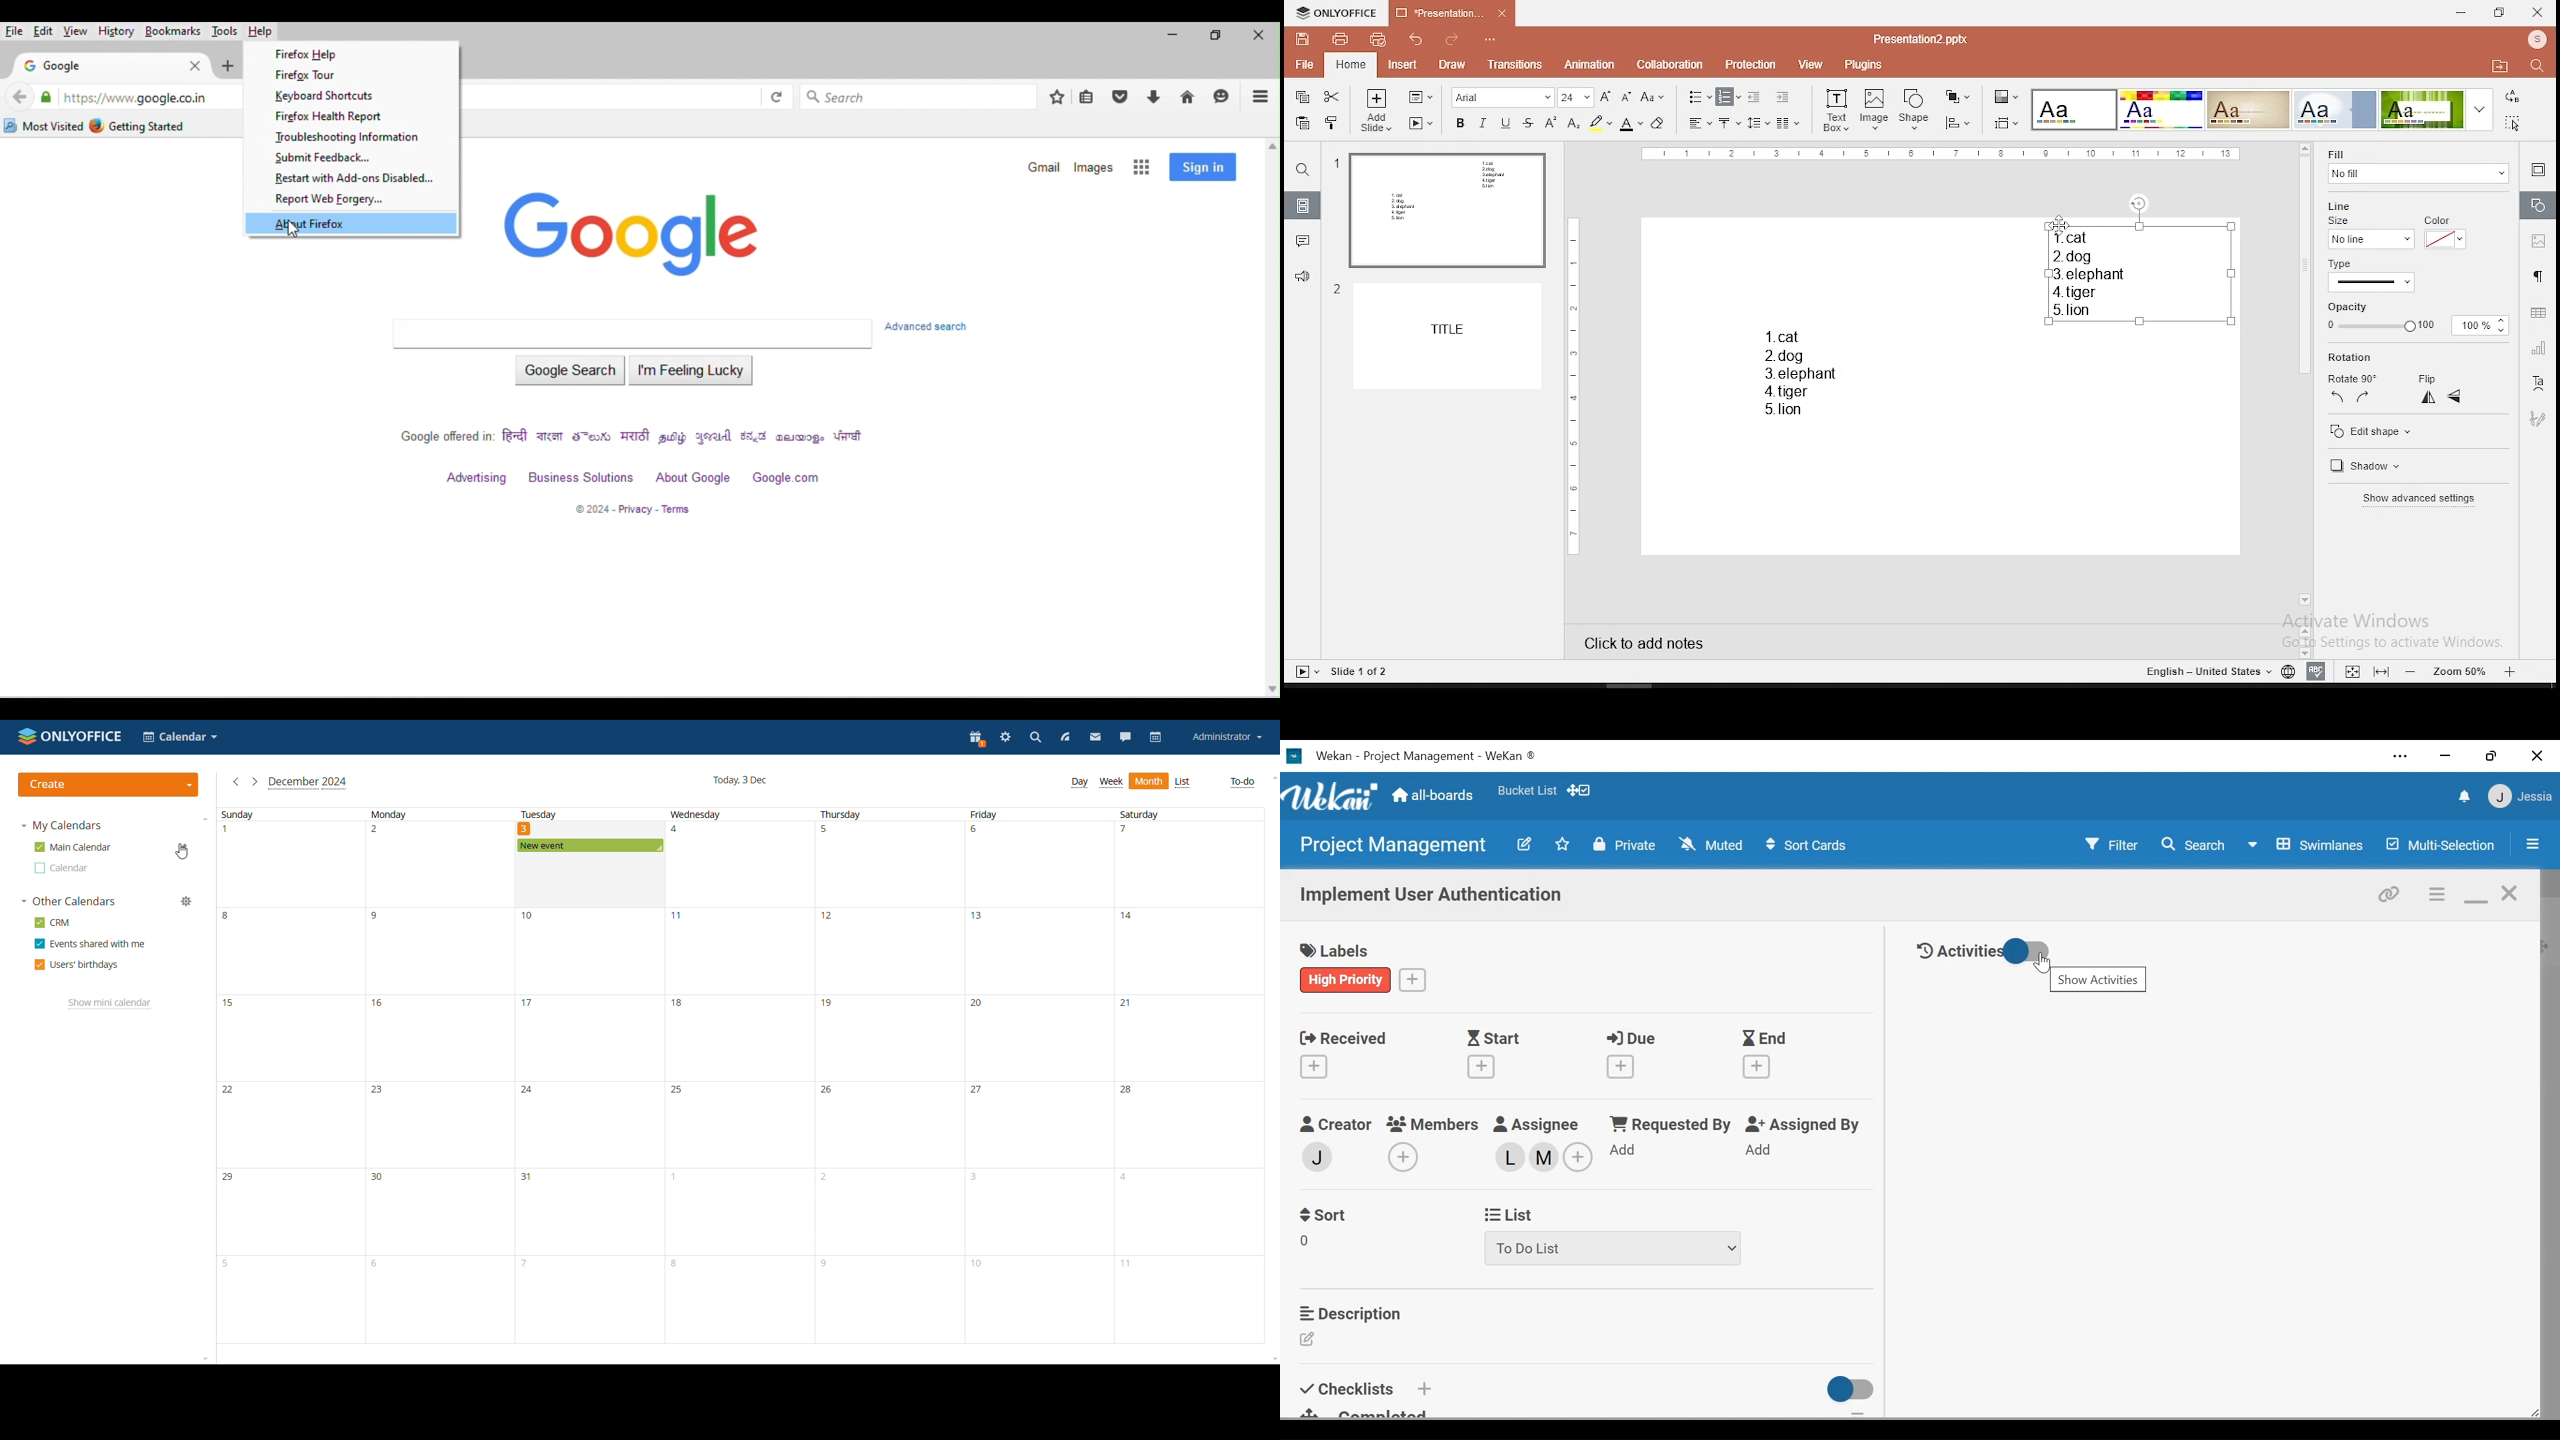  Describe the element at coordinates (437, 951) in the screenshot. I see `date` at that location.